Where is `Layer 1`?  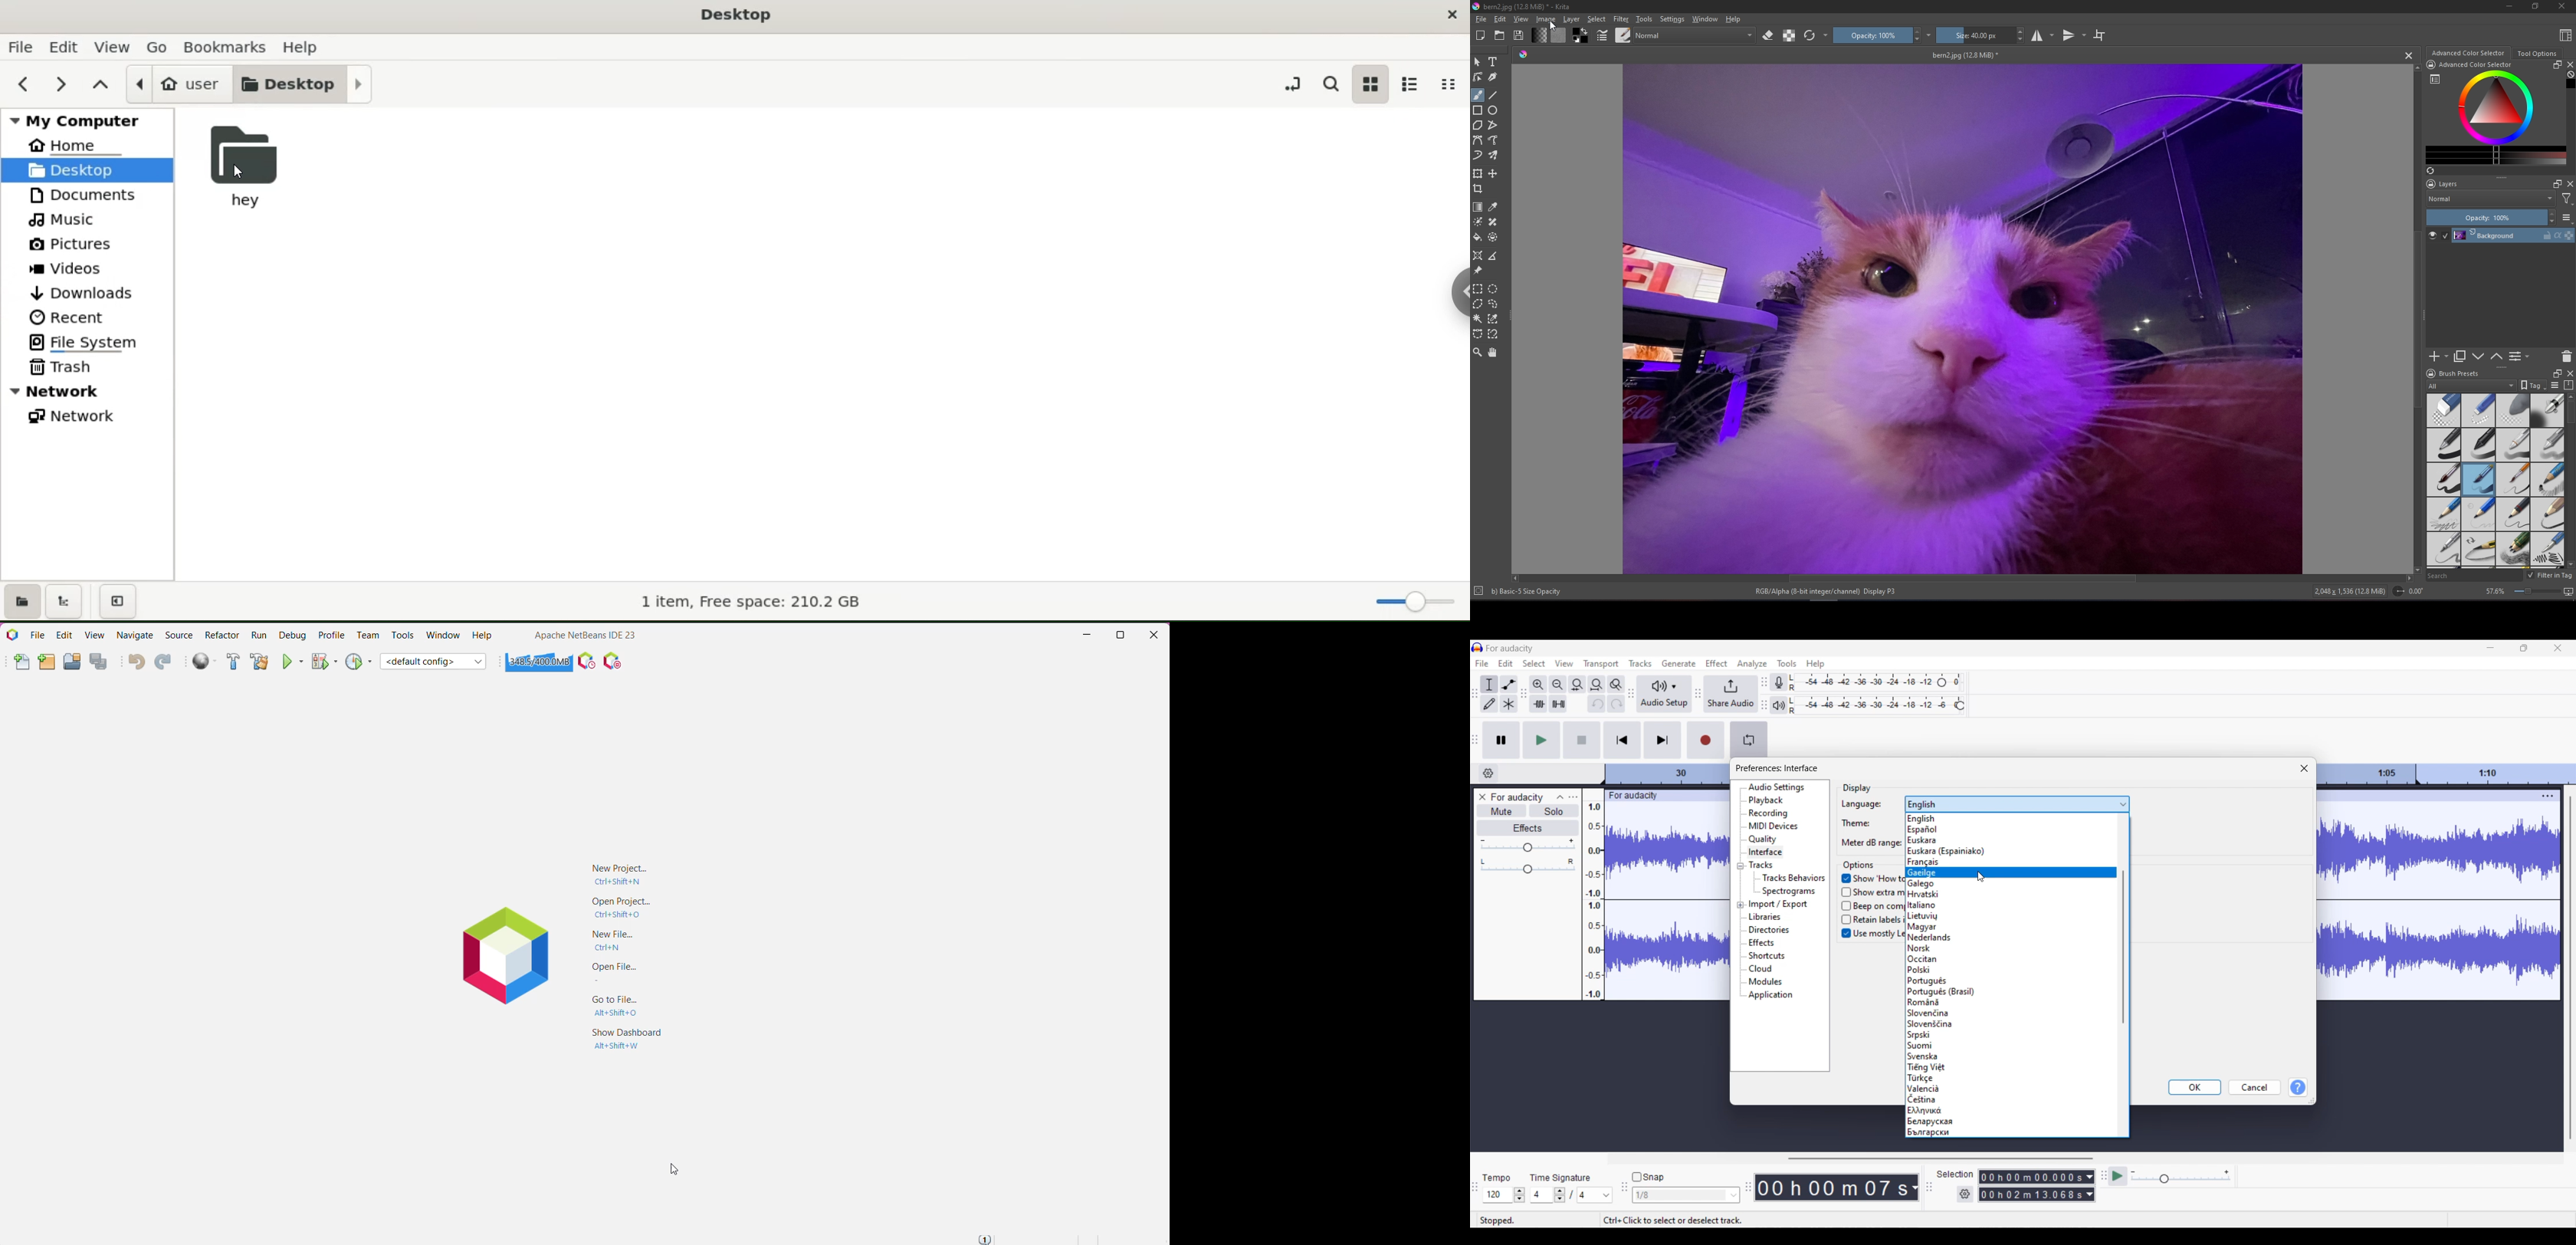 Layer 1 is located at coordinates (2514, 235).